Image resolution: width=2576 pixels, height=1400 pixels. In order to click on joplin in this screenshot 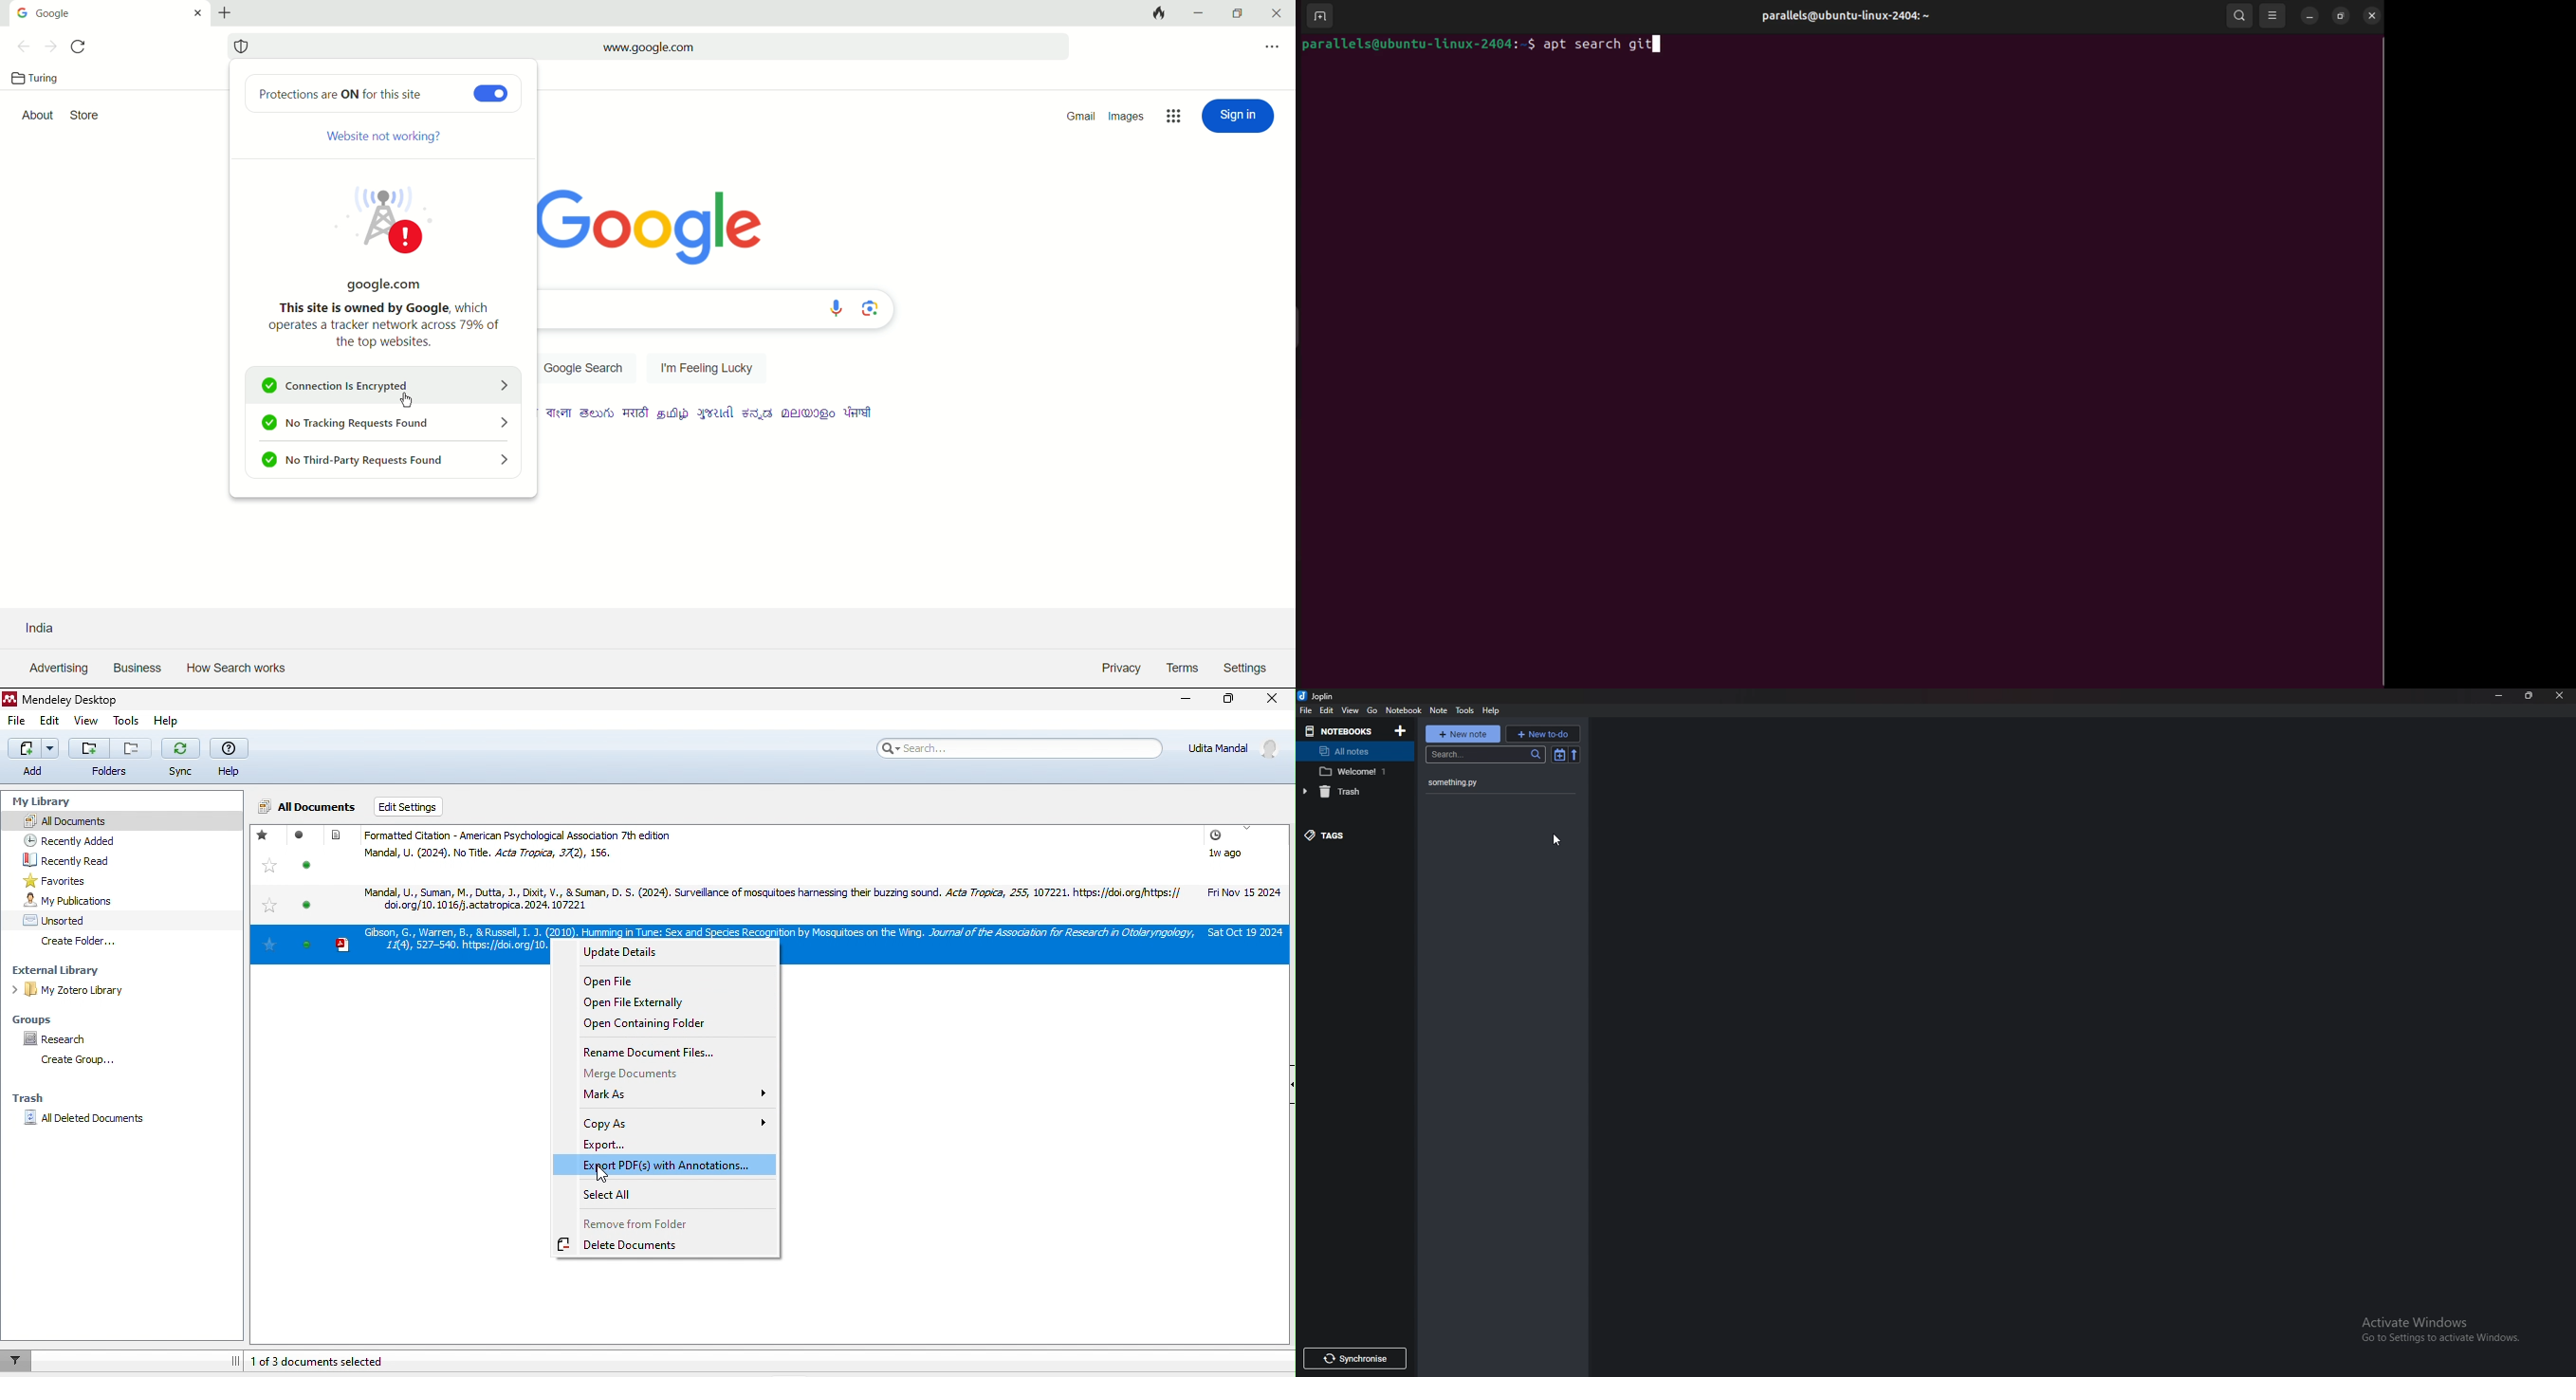, I will do `click(1320, 696)`.